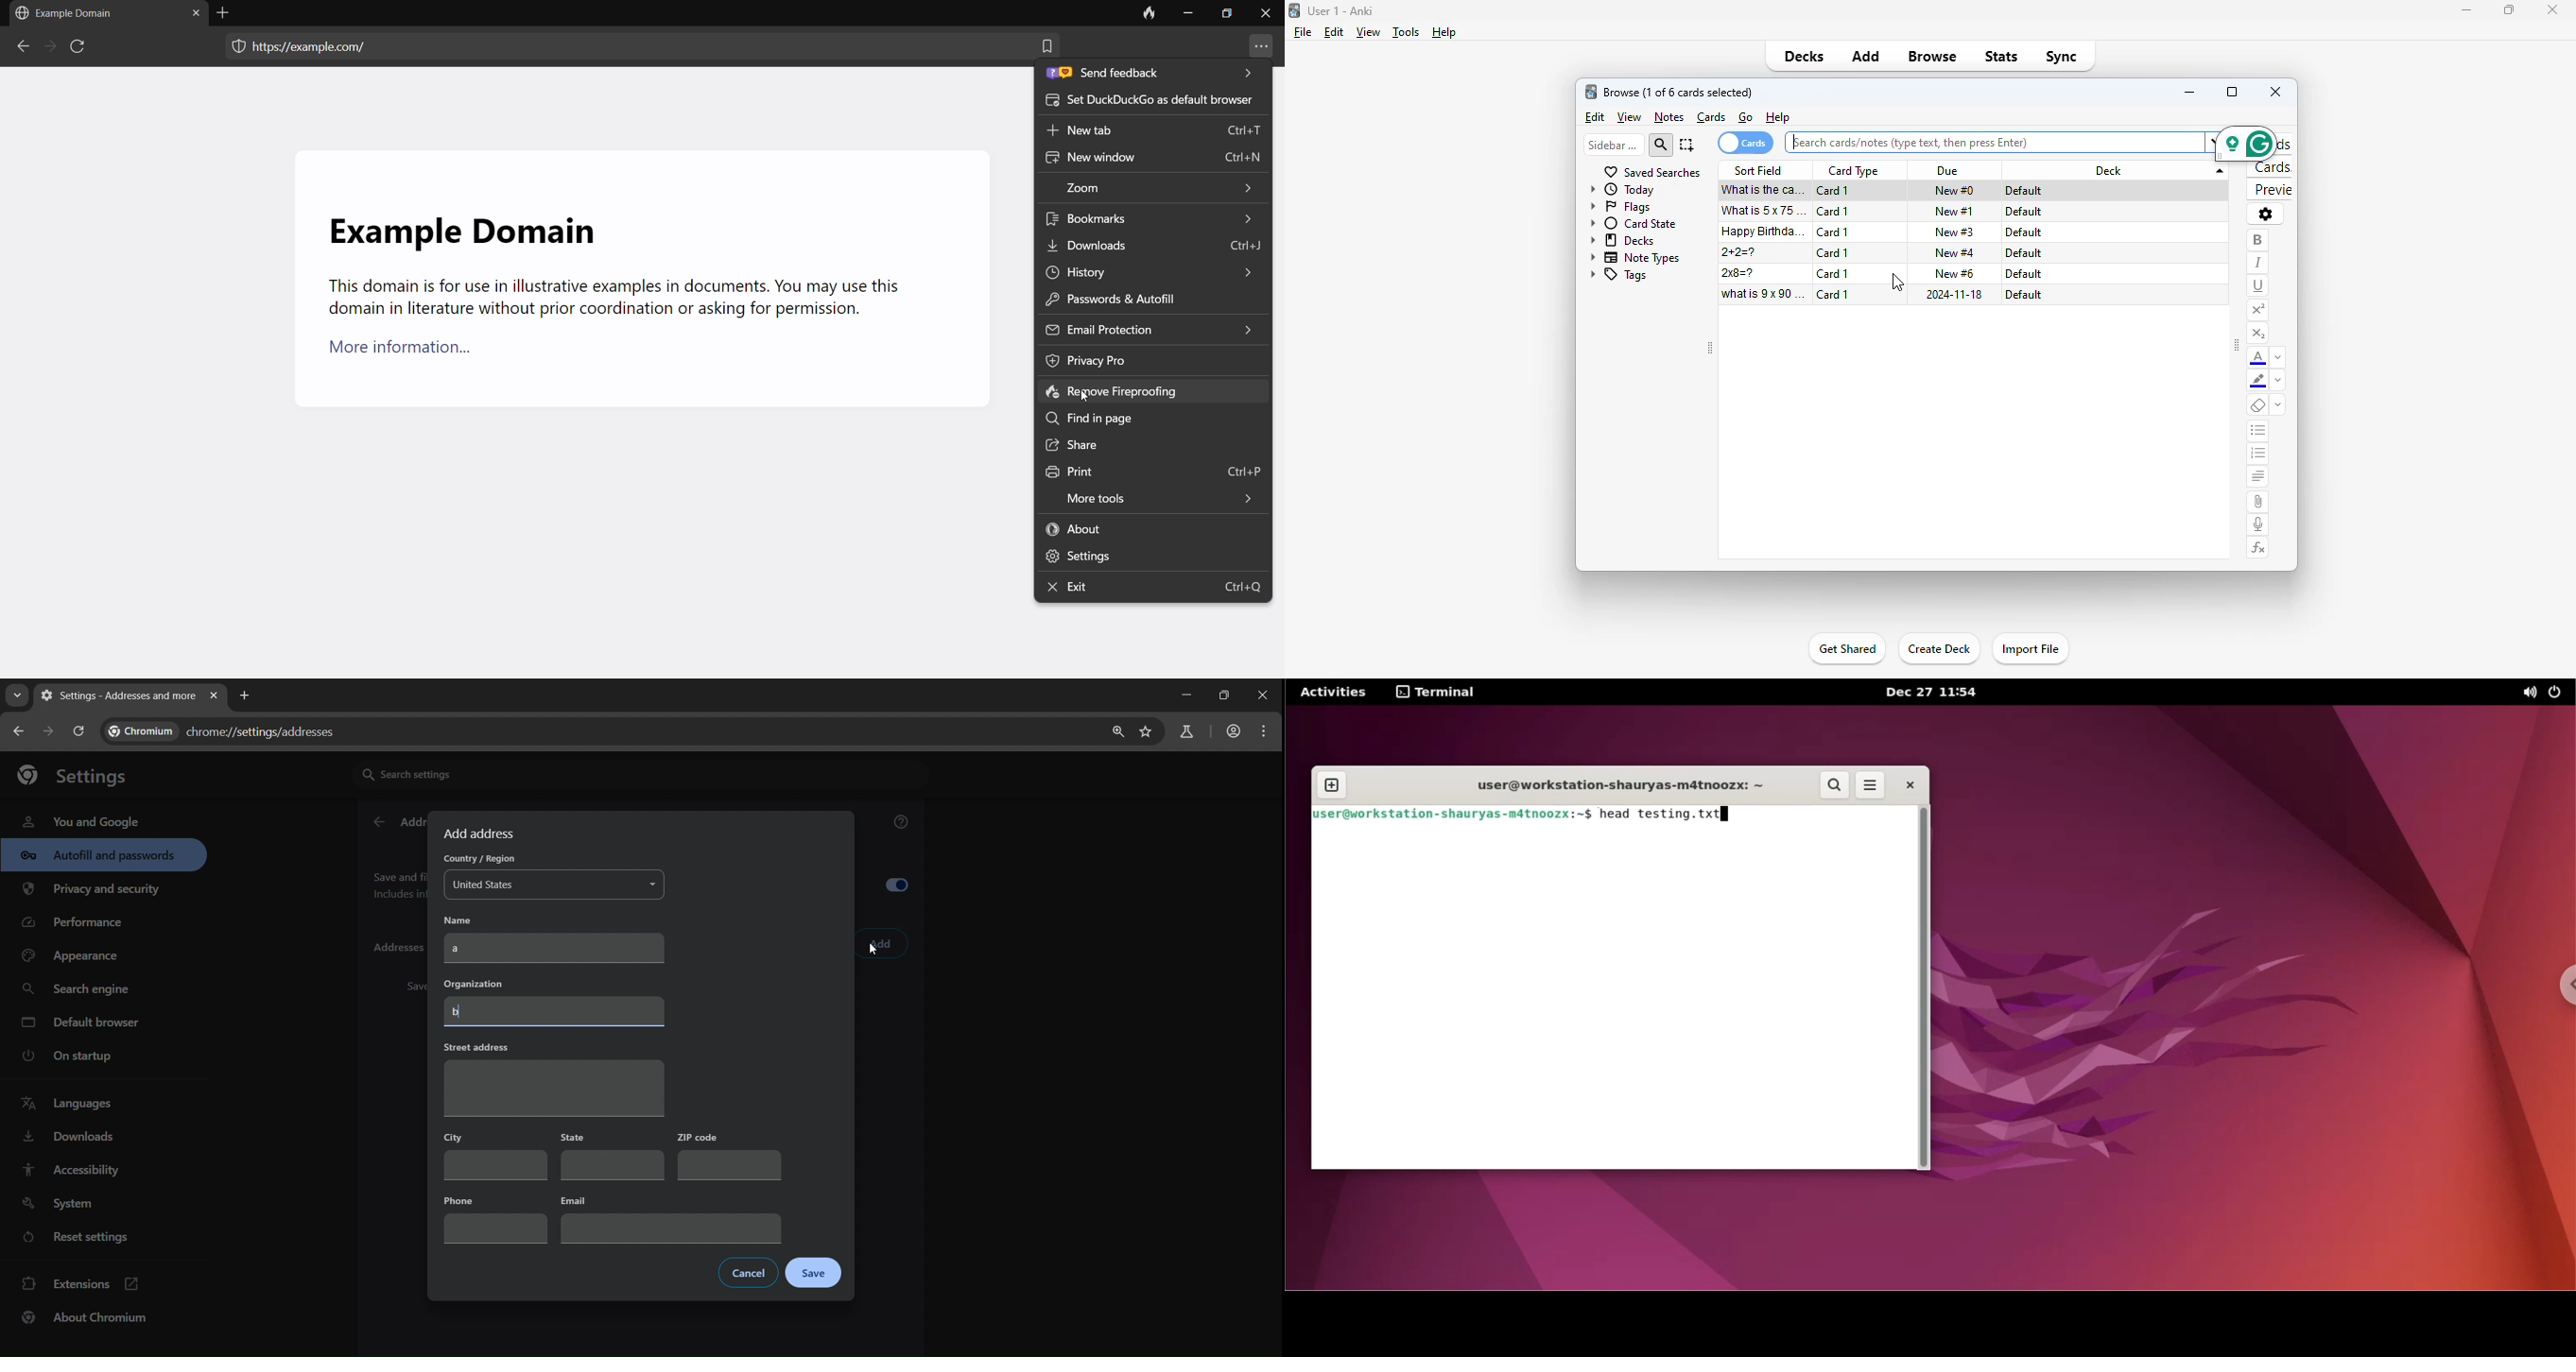 The width and height of the screenshot is (2576, 1372). I want to click on zoom, so click(1115, 732).